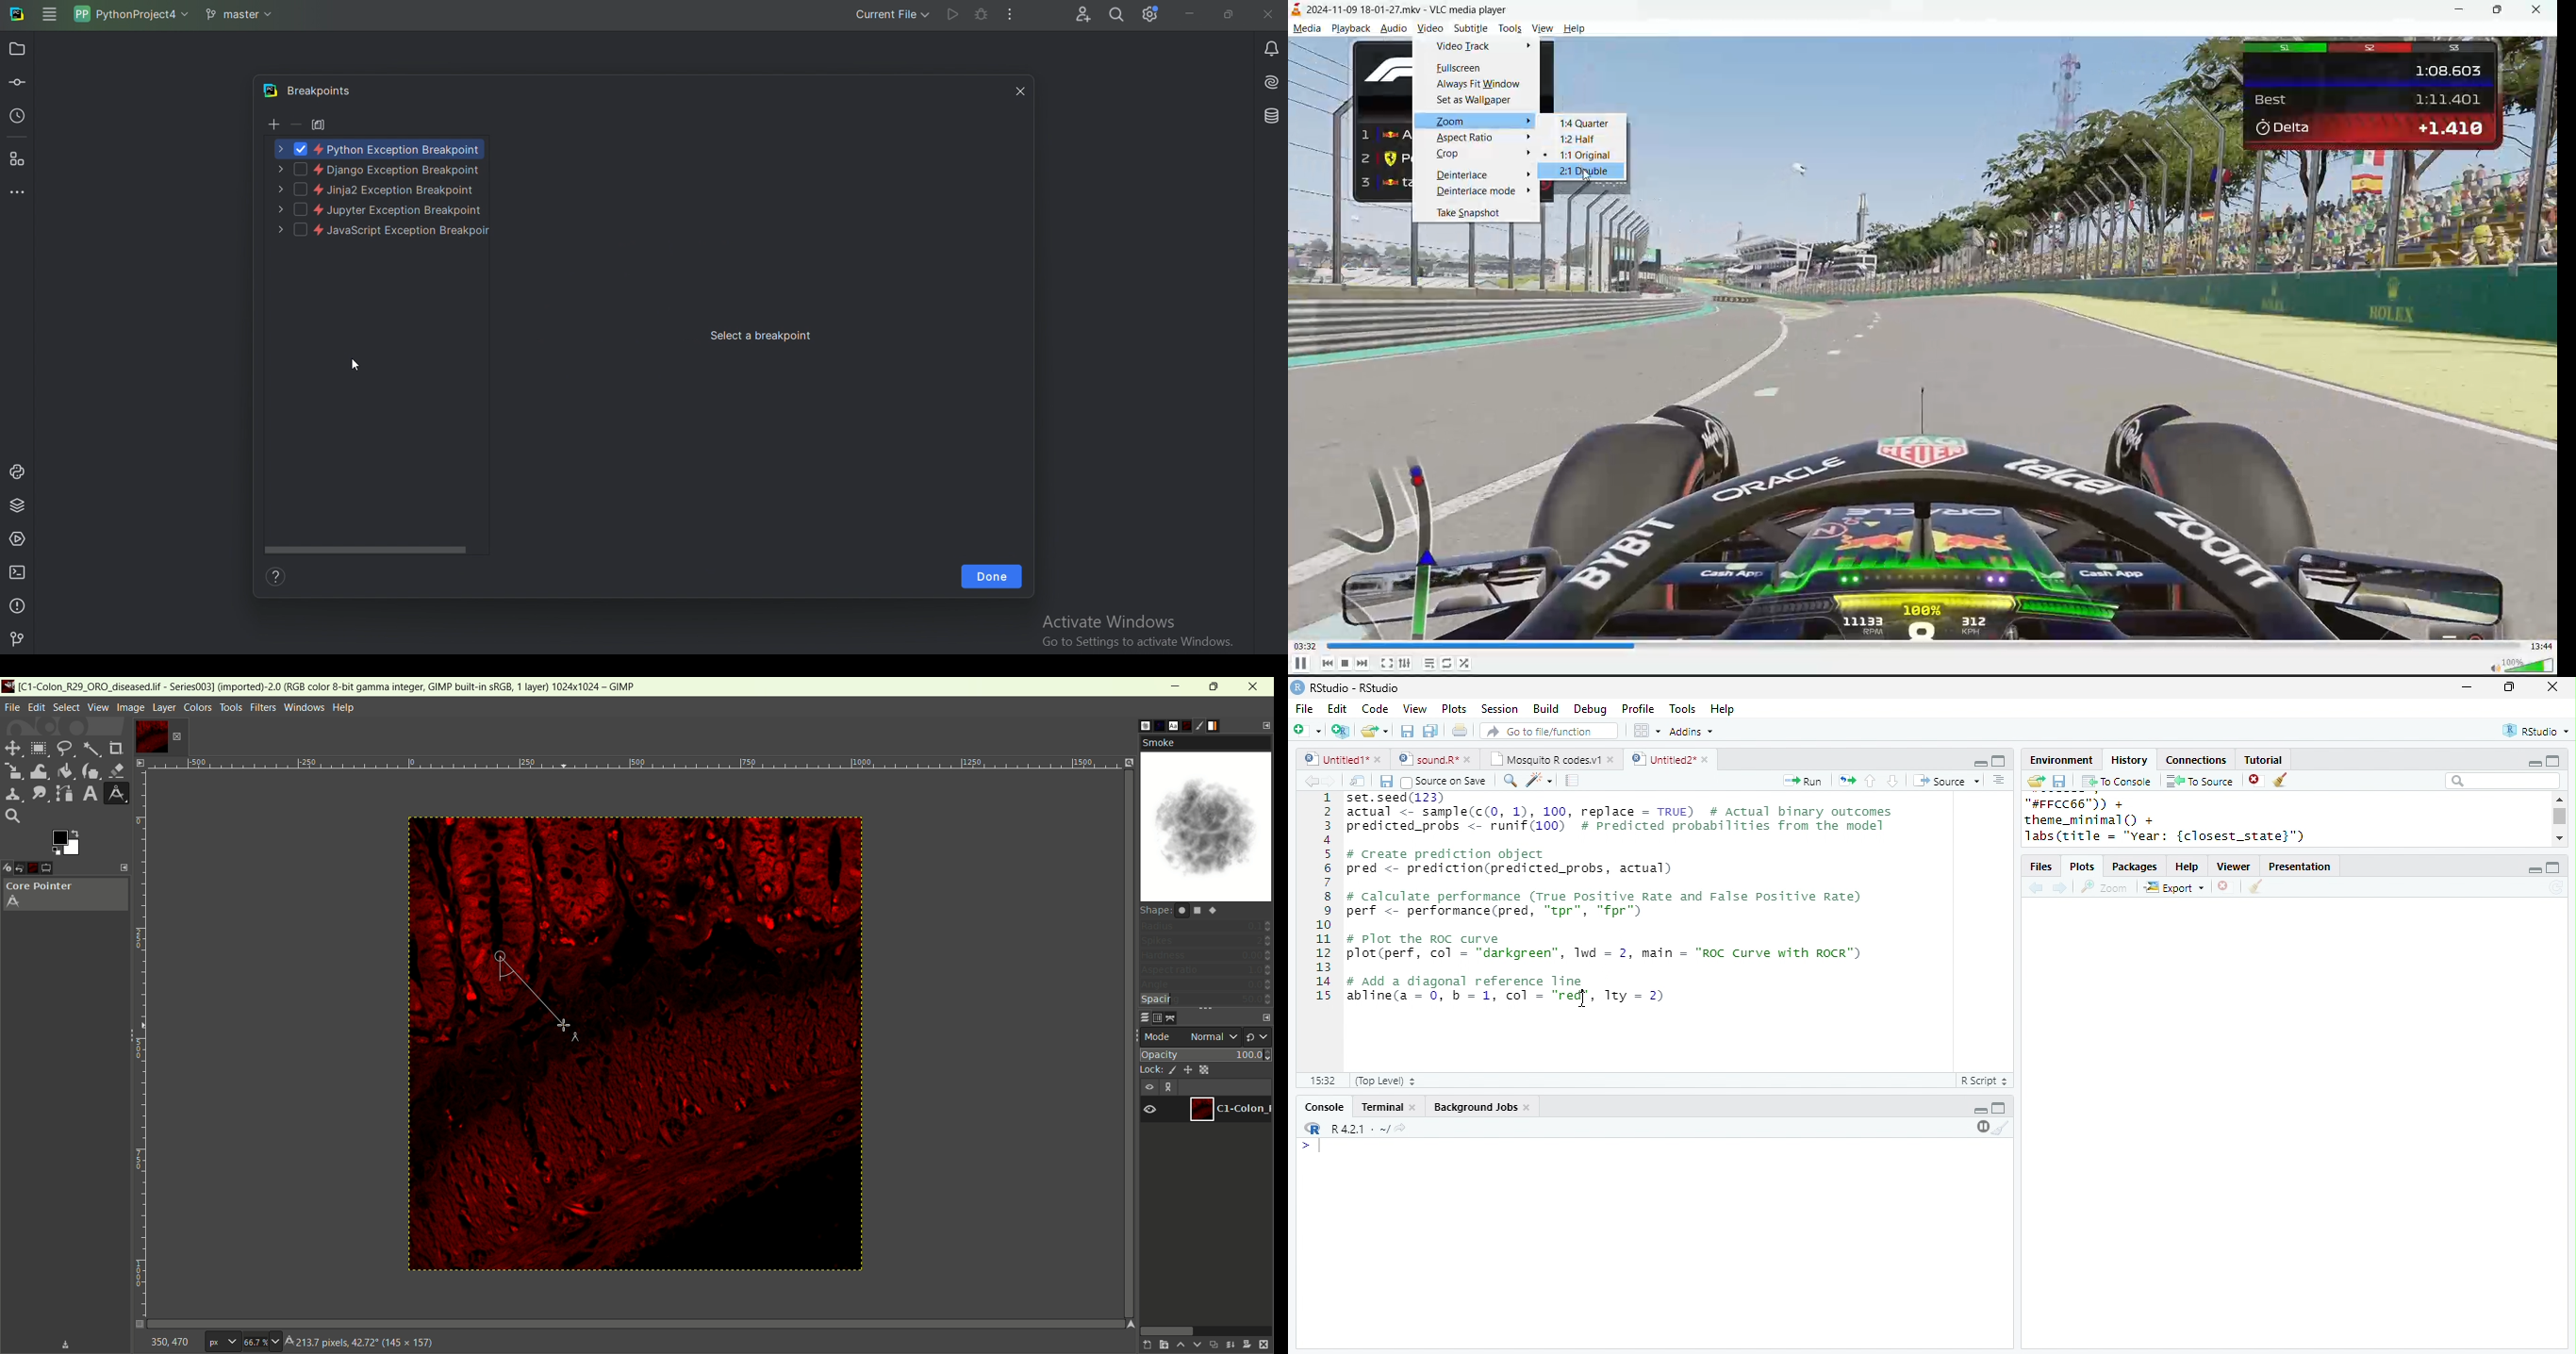 This screenshot has width=2576, height=1372. Describe the element at coordinates (2553, 686) in the screenshot. I see `close` at that location.